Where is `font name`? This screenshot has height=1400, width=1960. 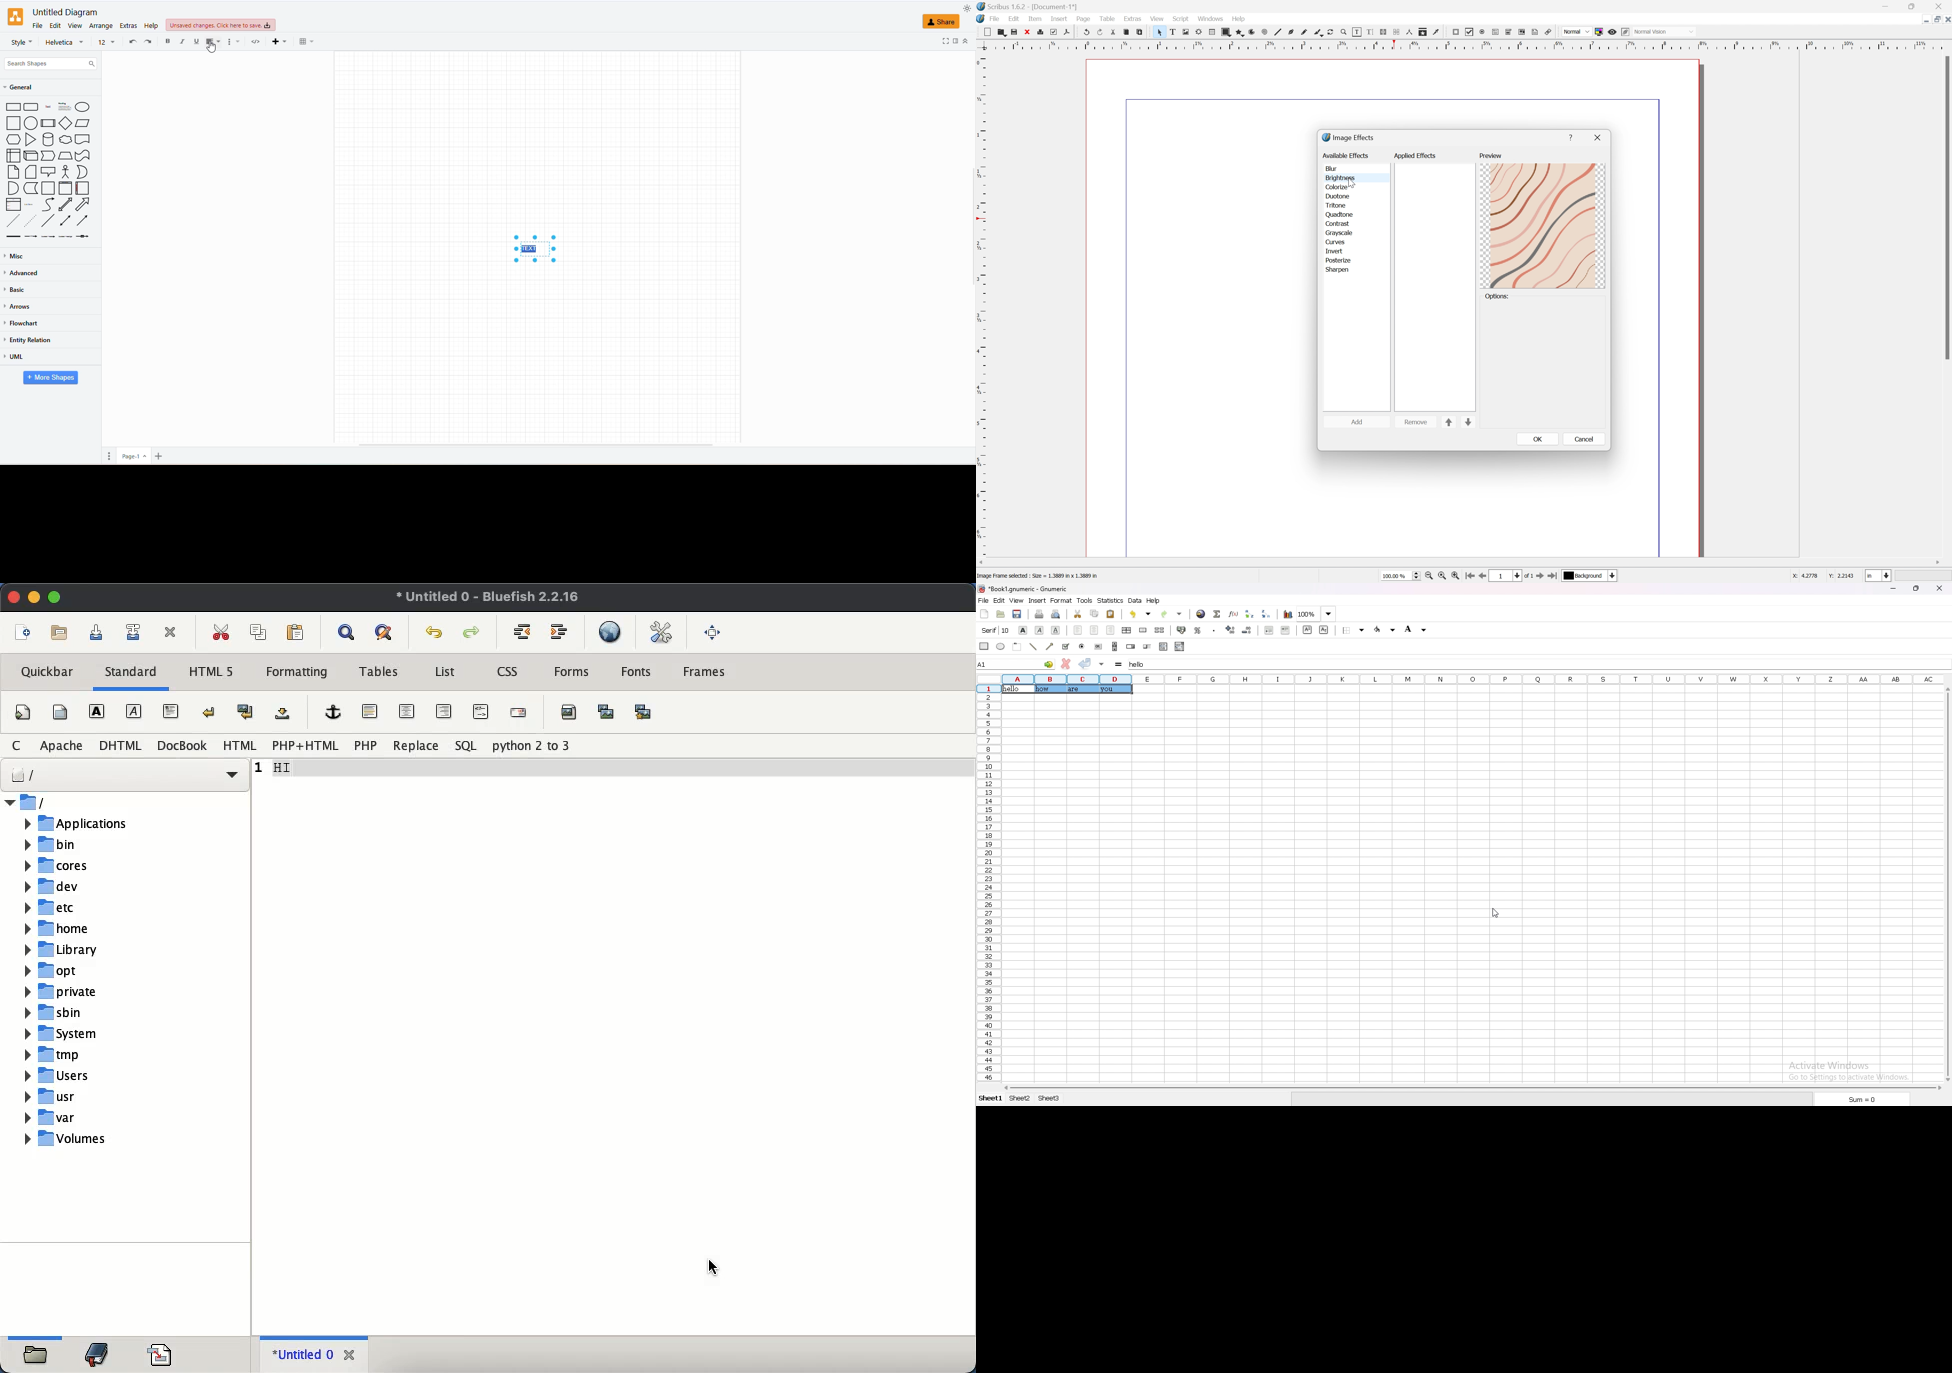 font name is located at coordinates (66, 42).